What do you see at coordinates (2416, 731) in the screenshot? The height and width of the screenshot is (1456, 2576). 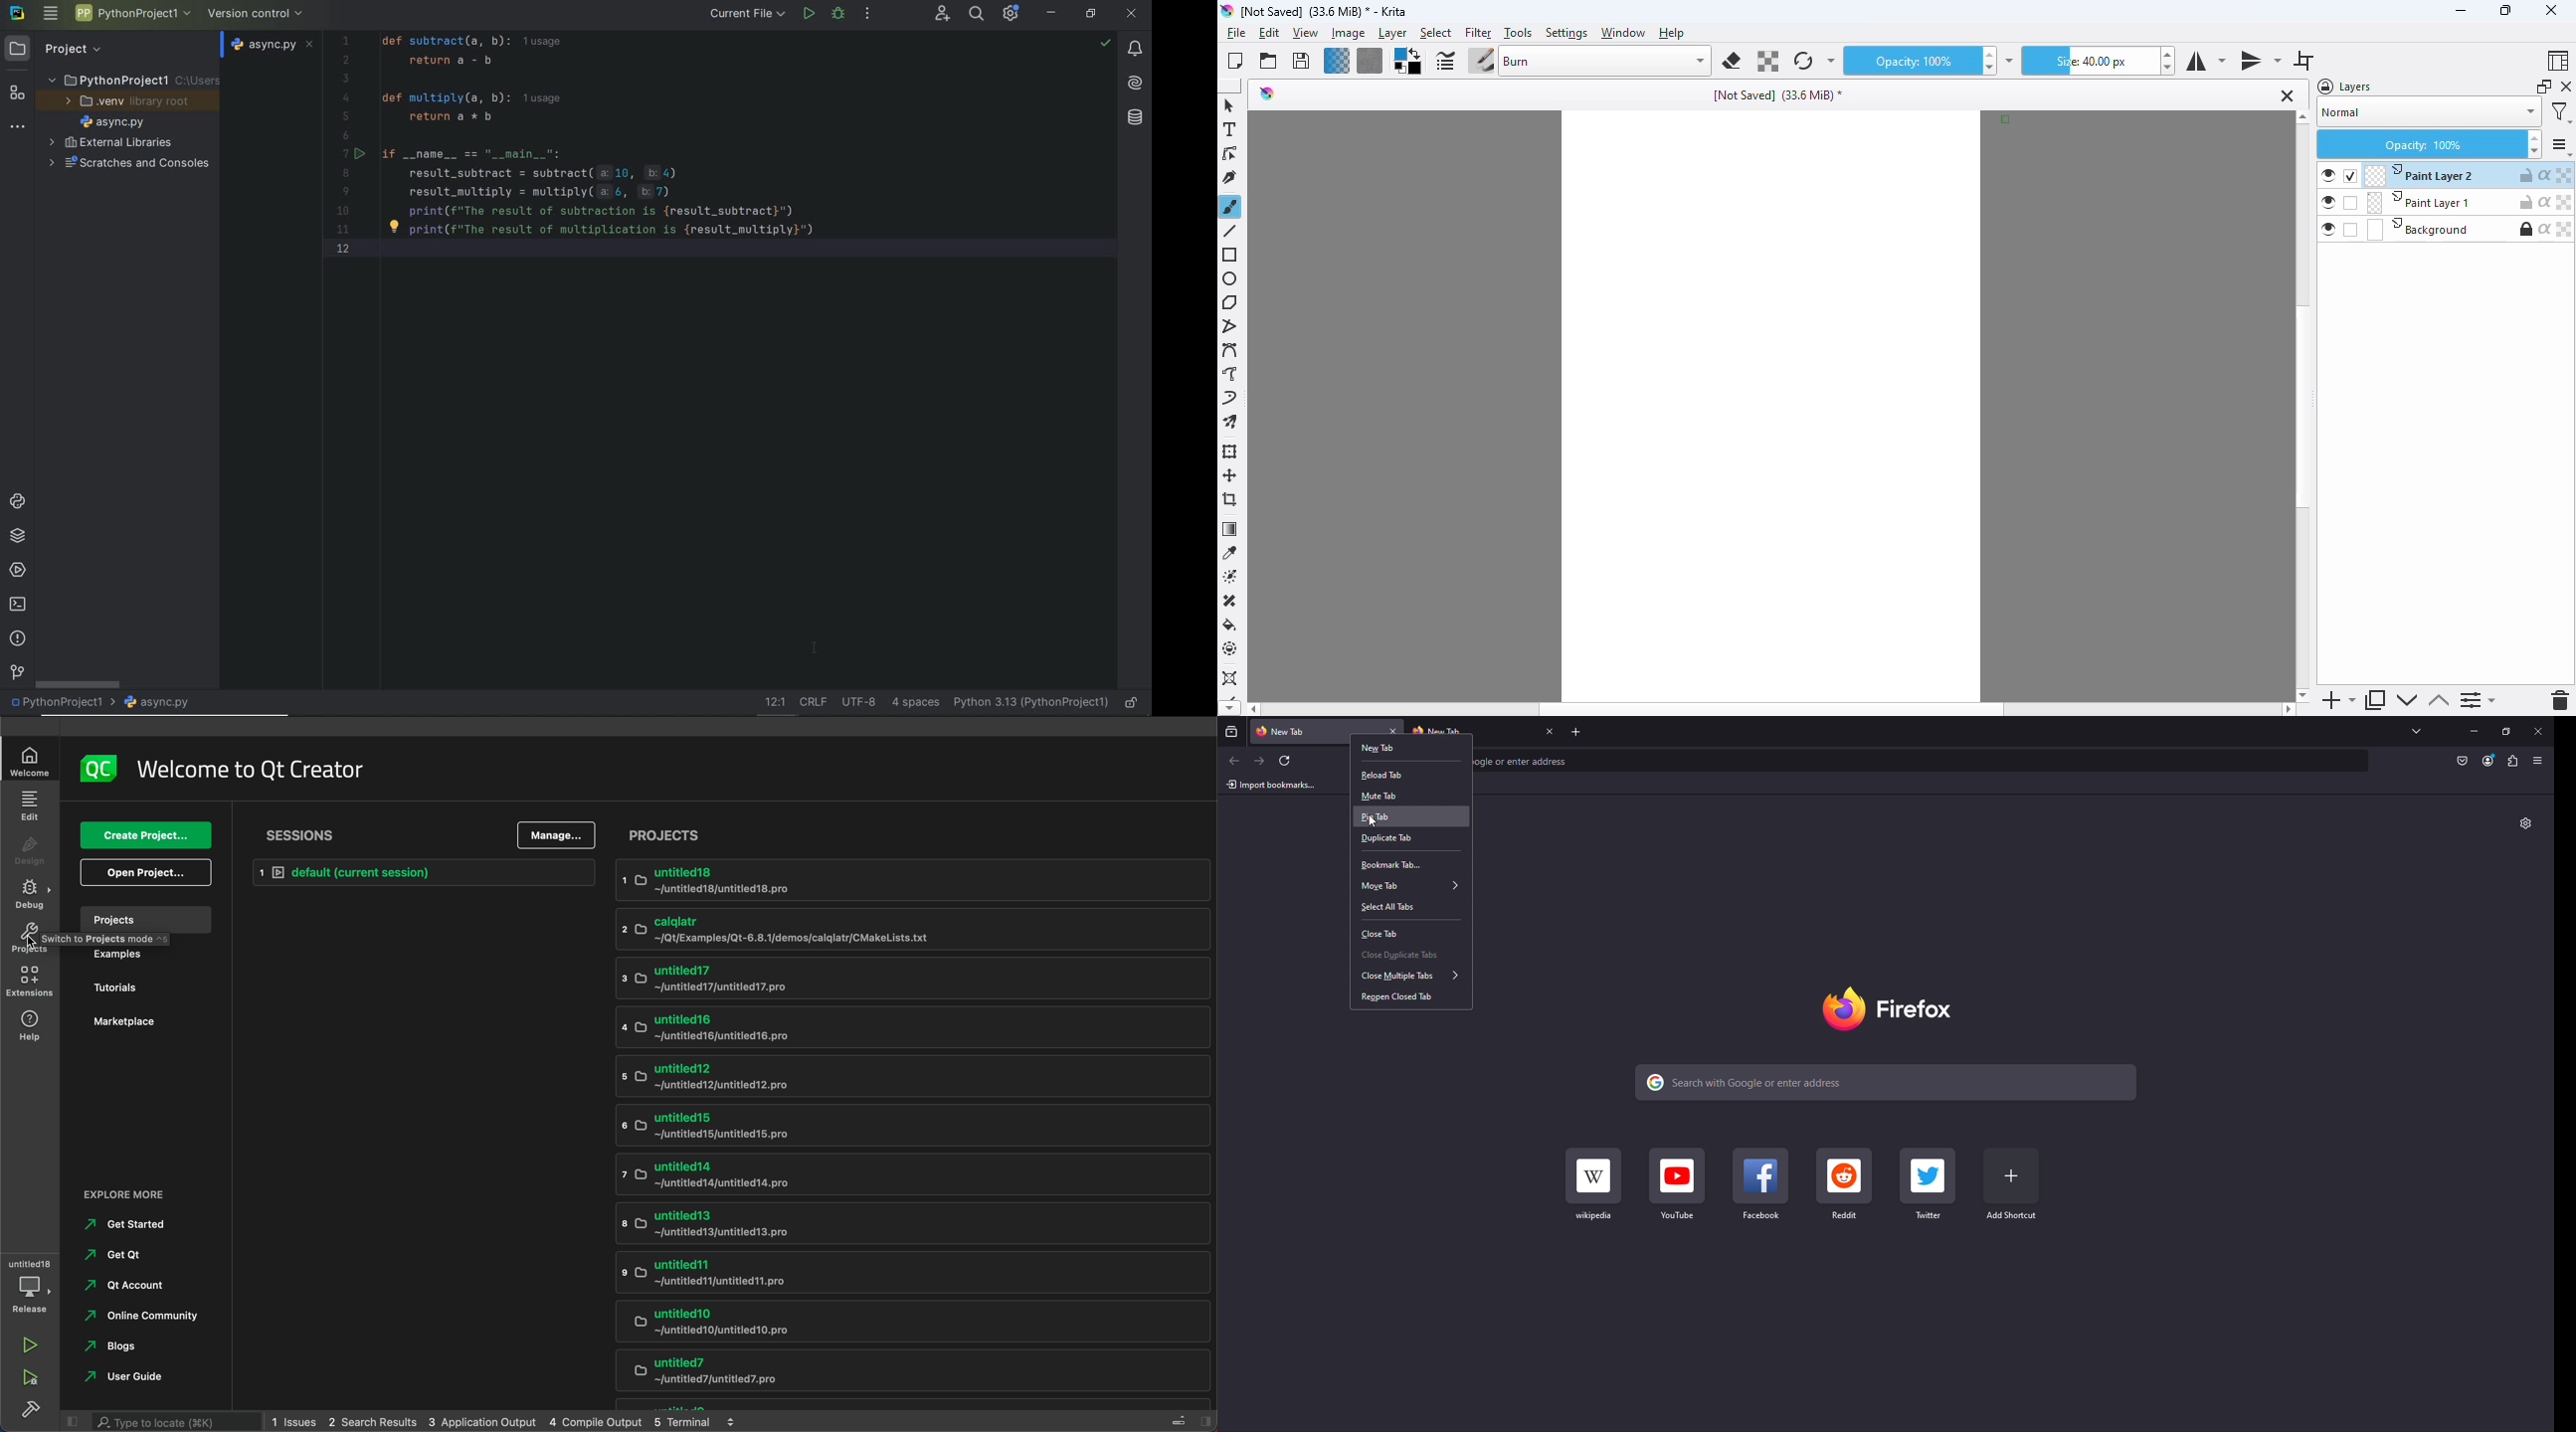 I see `List all Tabs` at bounding box center [2416, 731].